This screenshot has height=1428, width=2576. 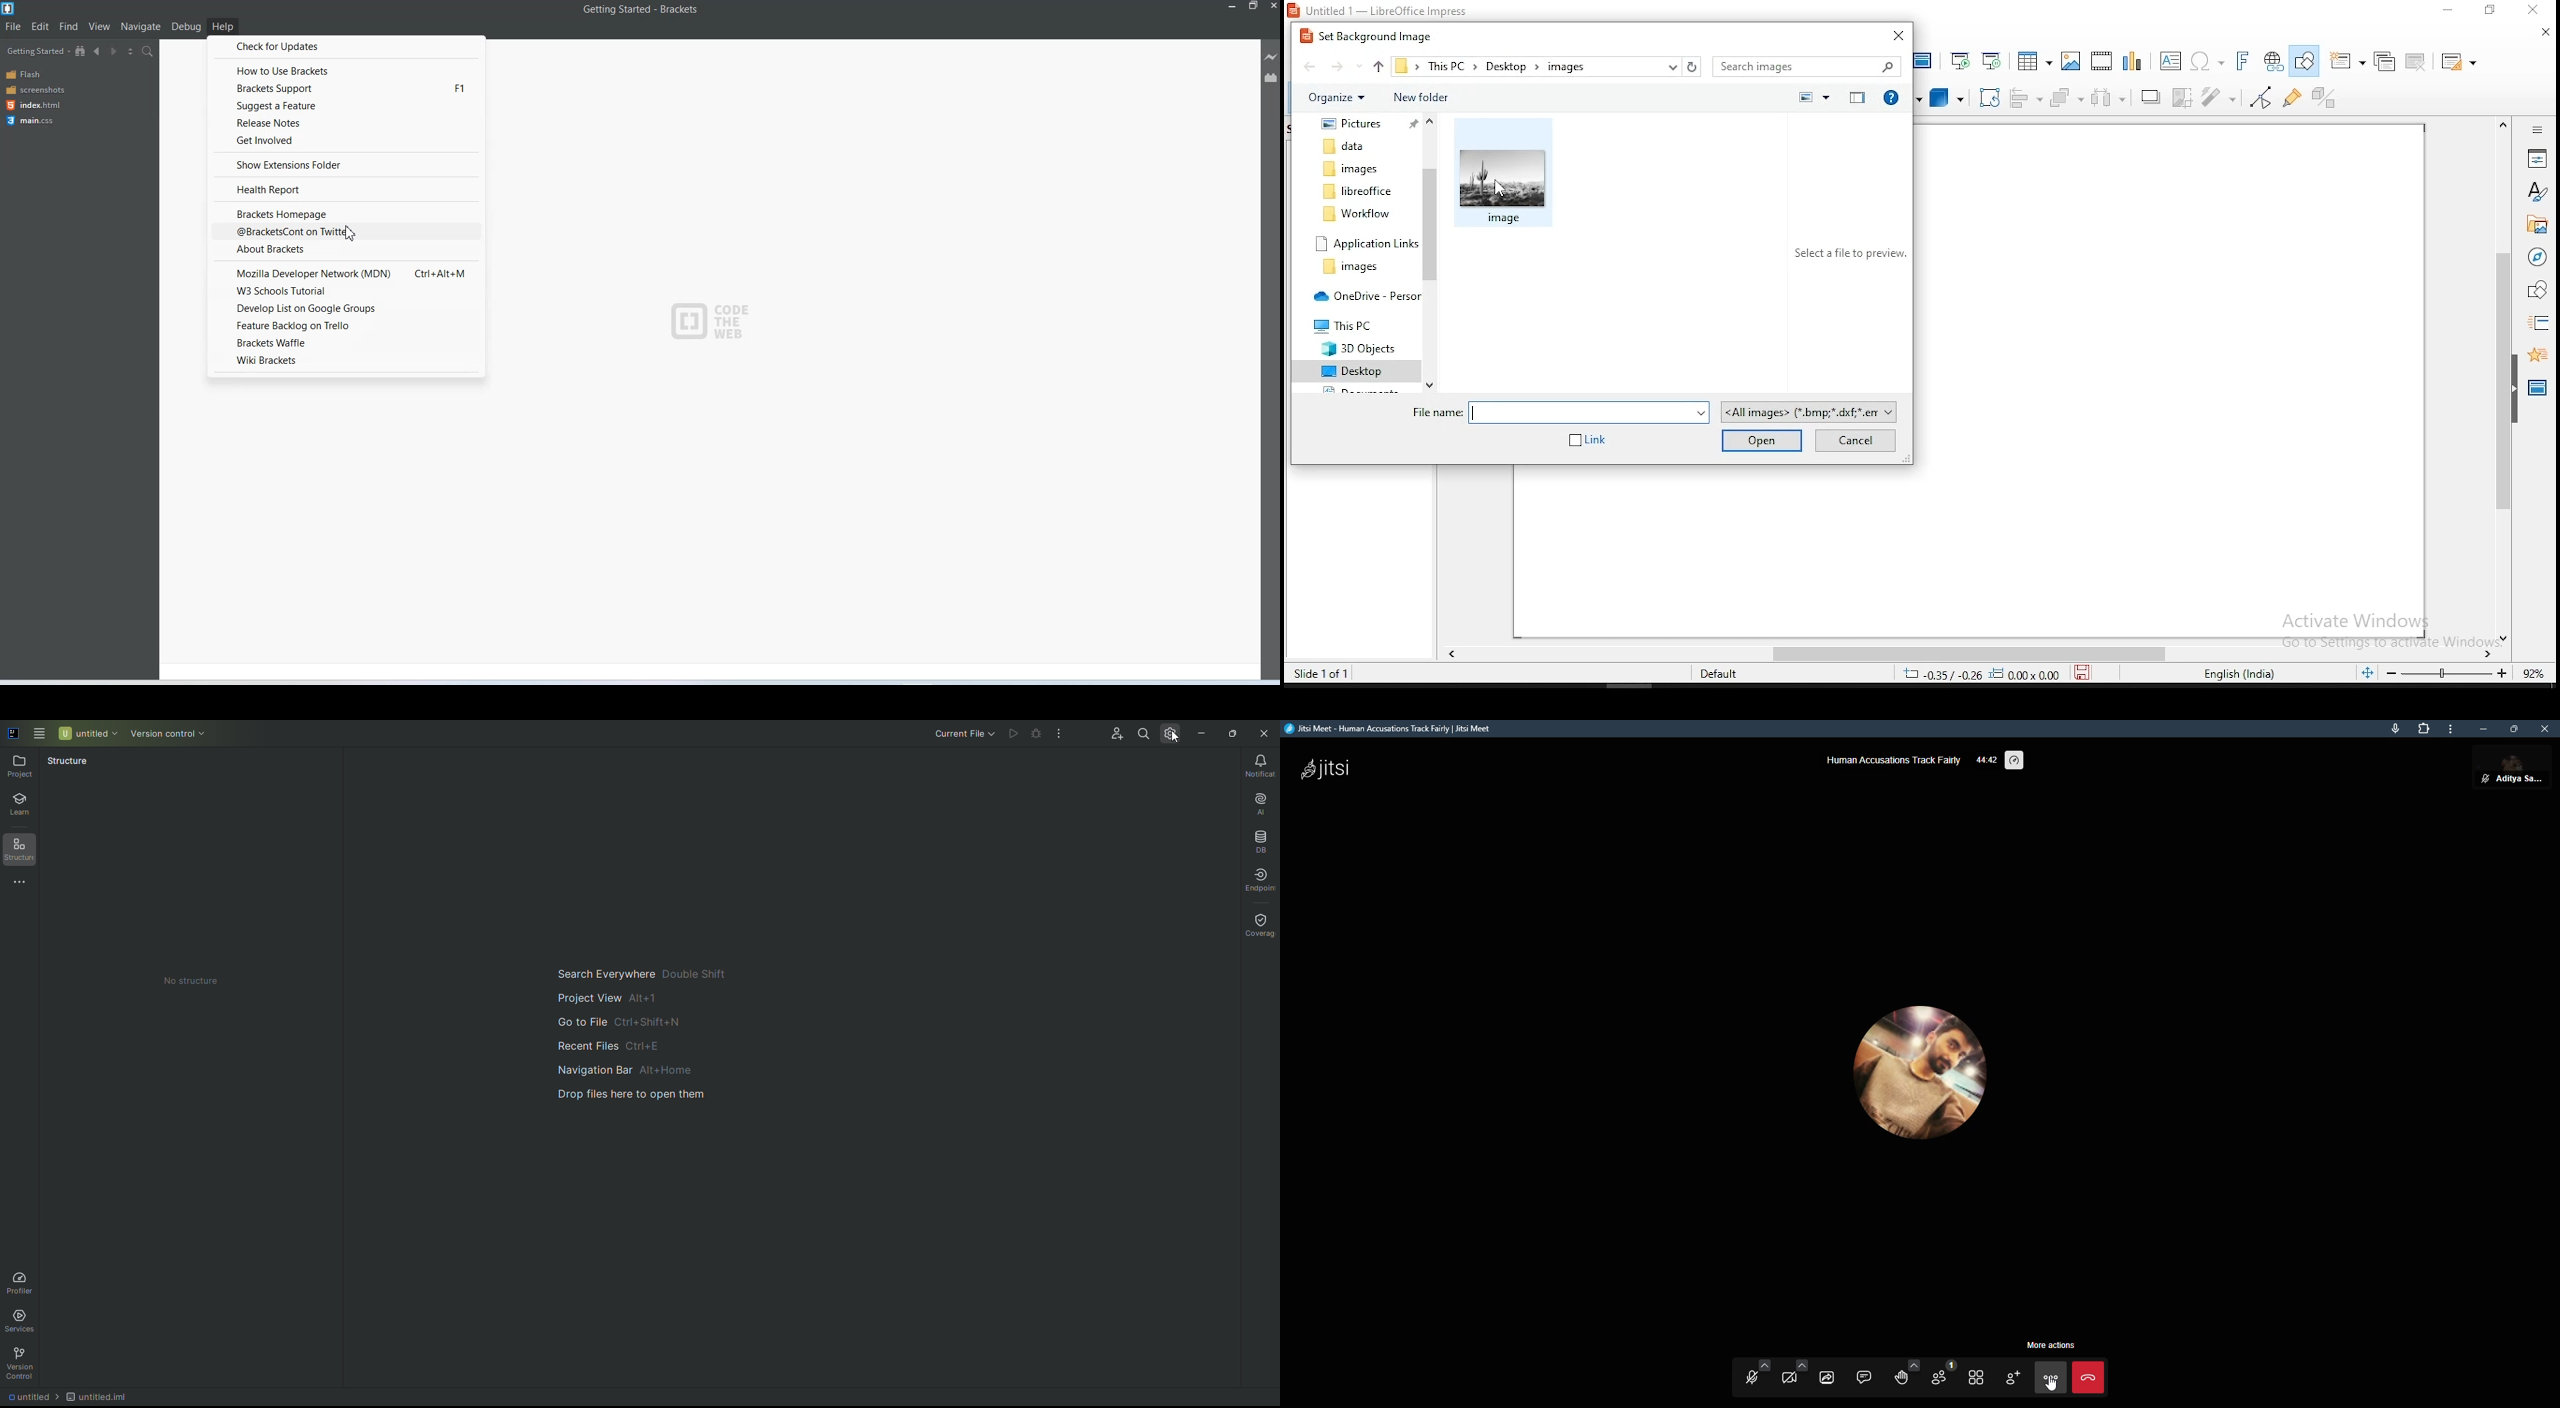 What do you see at coordinates (1261, 803) in the screenshot?
I see `AI Assistant` at bounding box center [1261, 803].